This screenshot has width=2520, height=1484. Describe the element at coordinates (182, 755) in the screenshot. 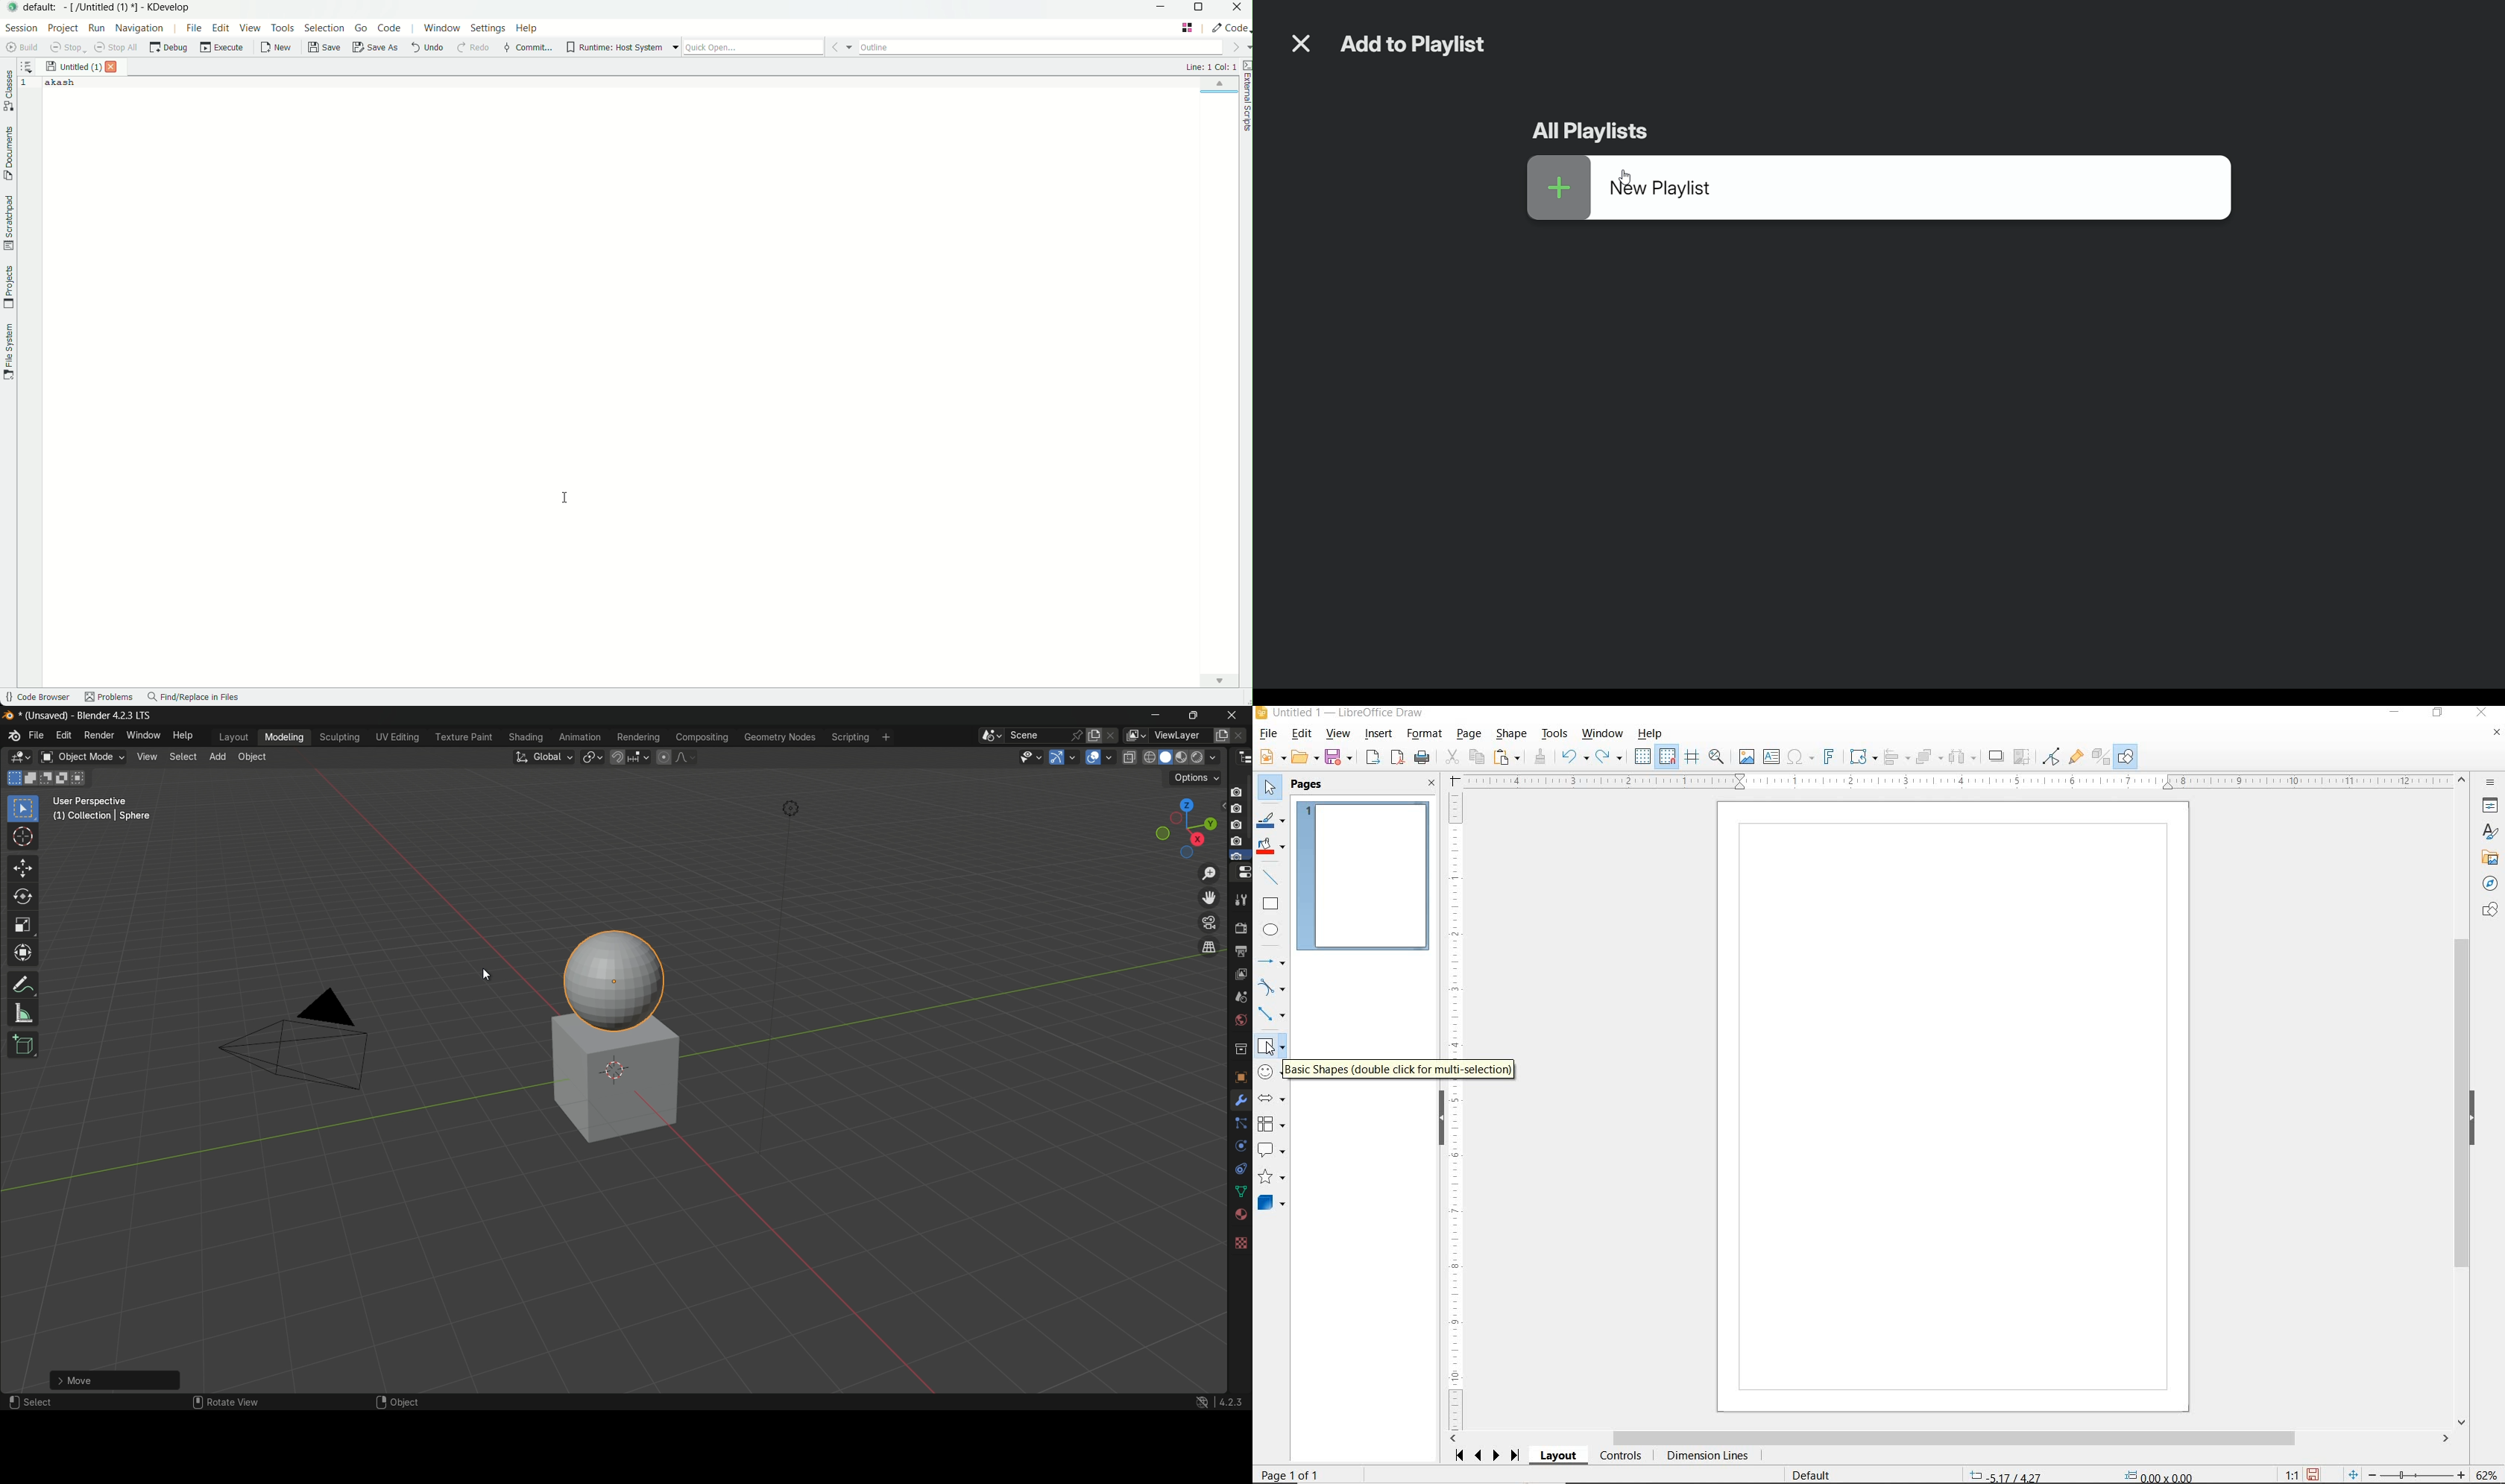

I see `select` at that location.